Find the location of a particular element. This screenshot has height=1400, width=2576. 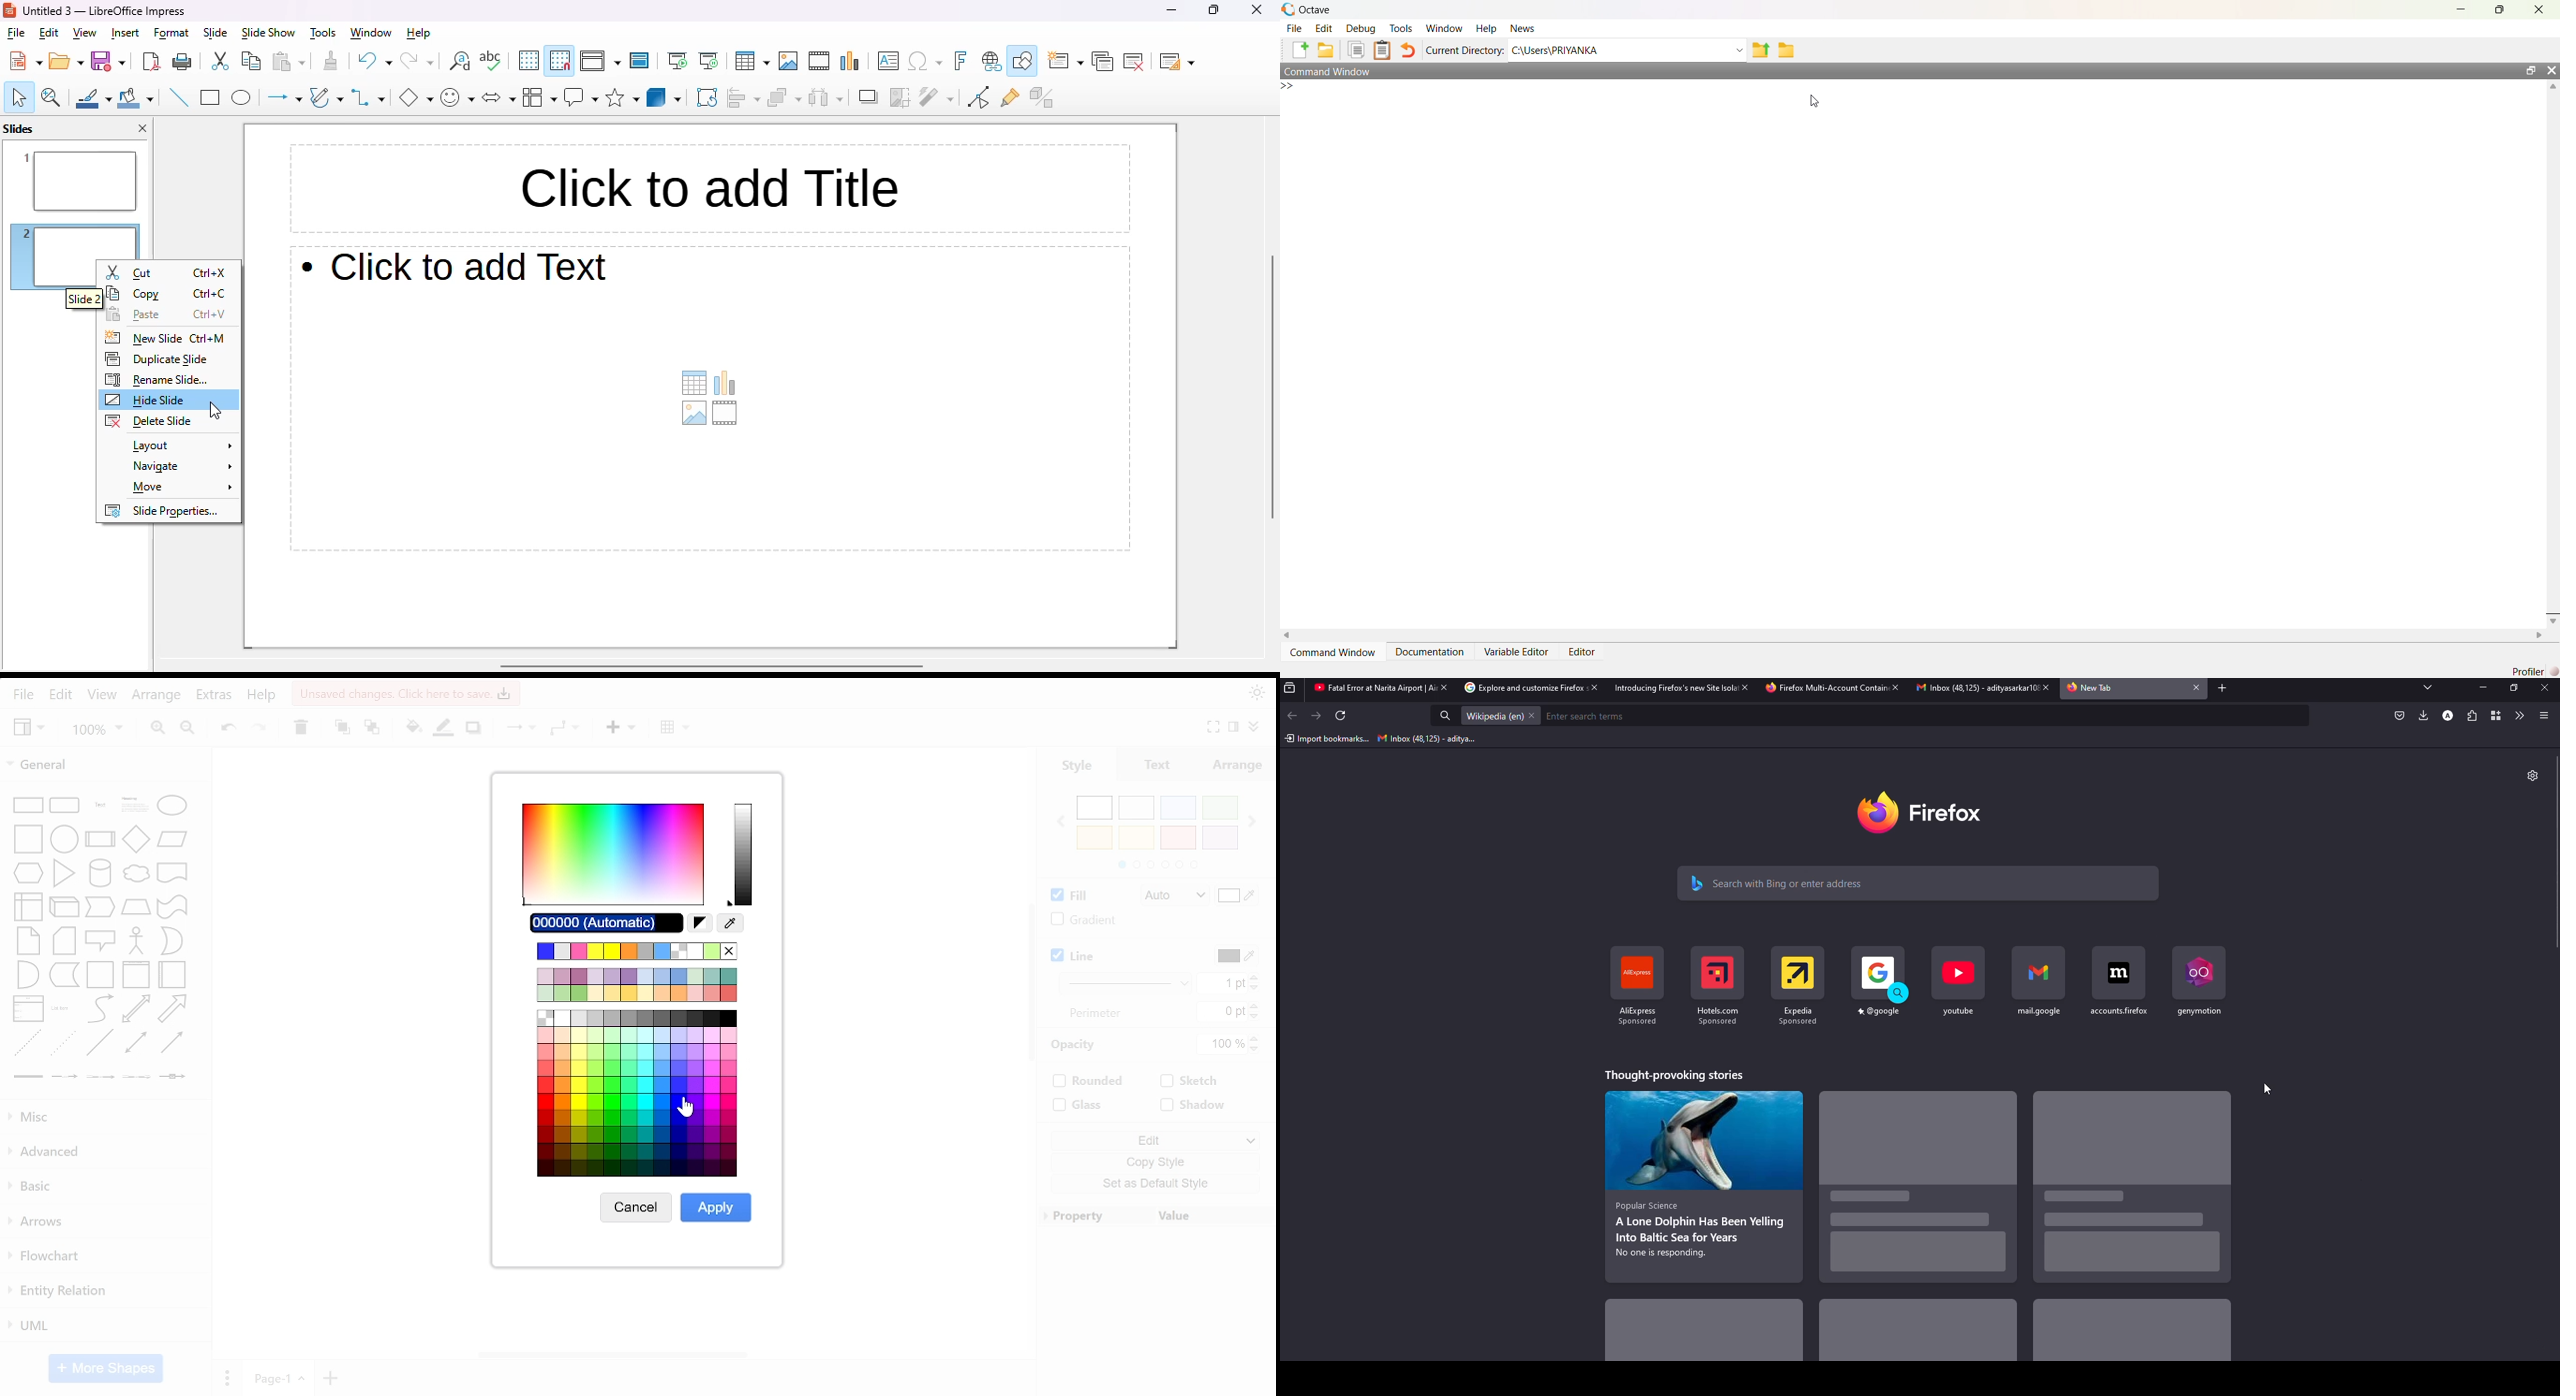

insert chart is located at coordinates (850, 61).